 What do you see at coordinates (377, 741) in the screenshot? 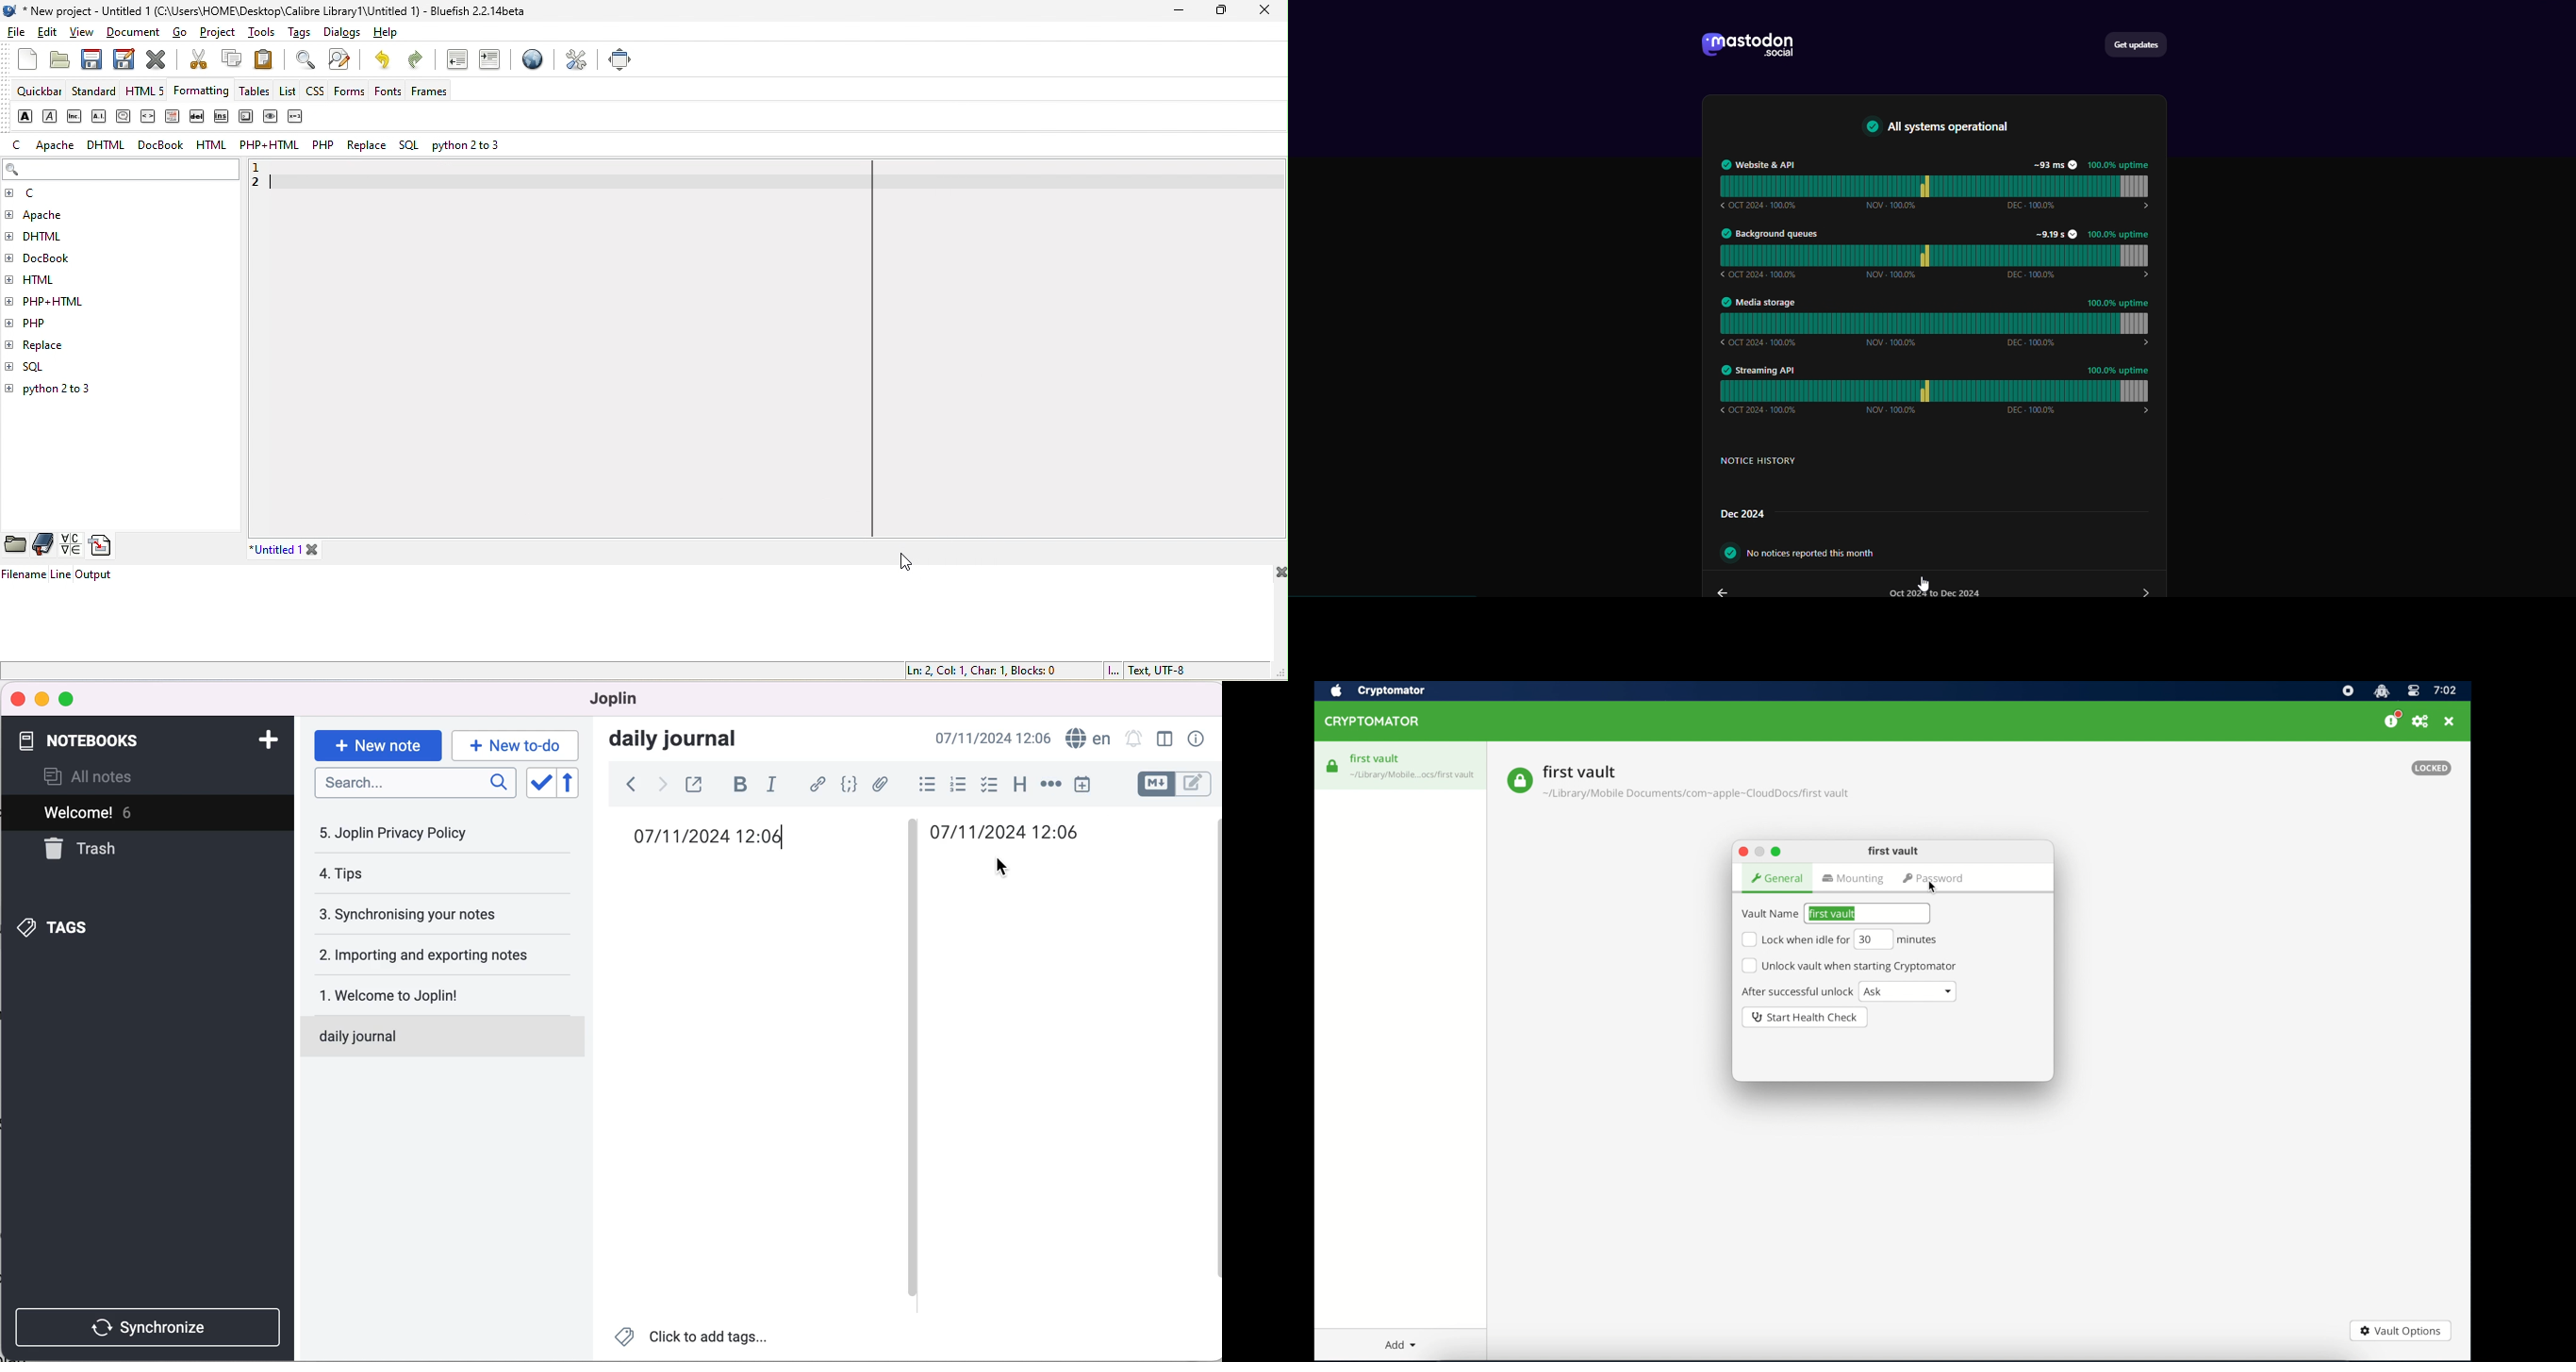
I see `new note` at bounding box center [377, 741].